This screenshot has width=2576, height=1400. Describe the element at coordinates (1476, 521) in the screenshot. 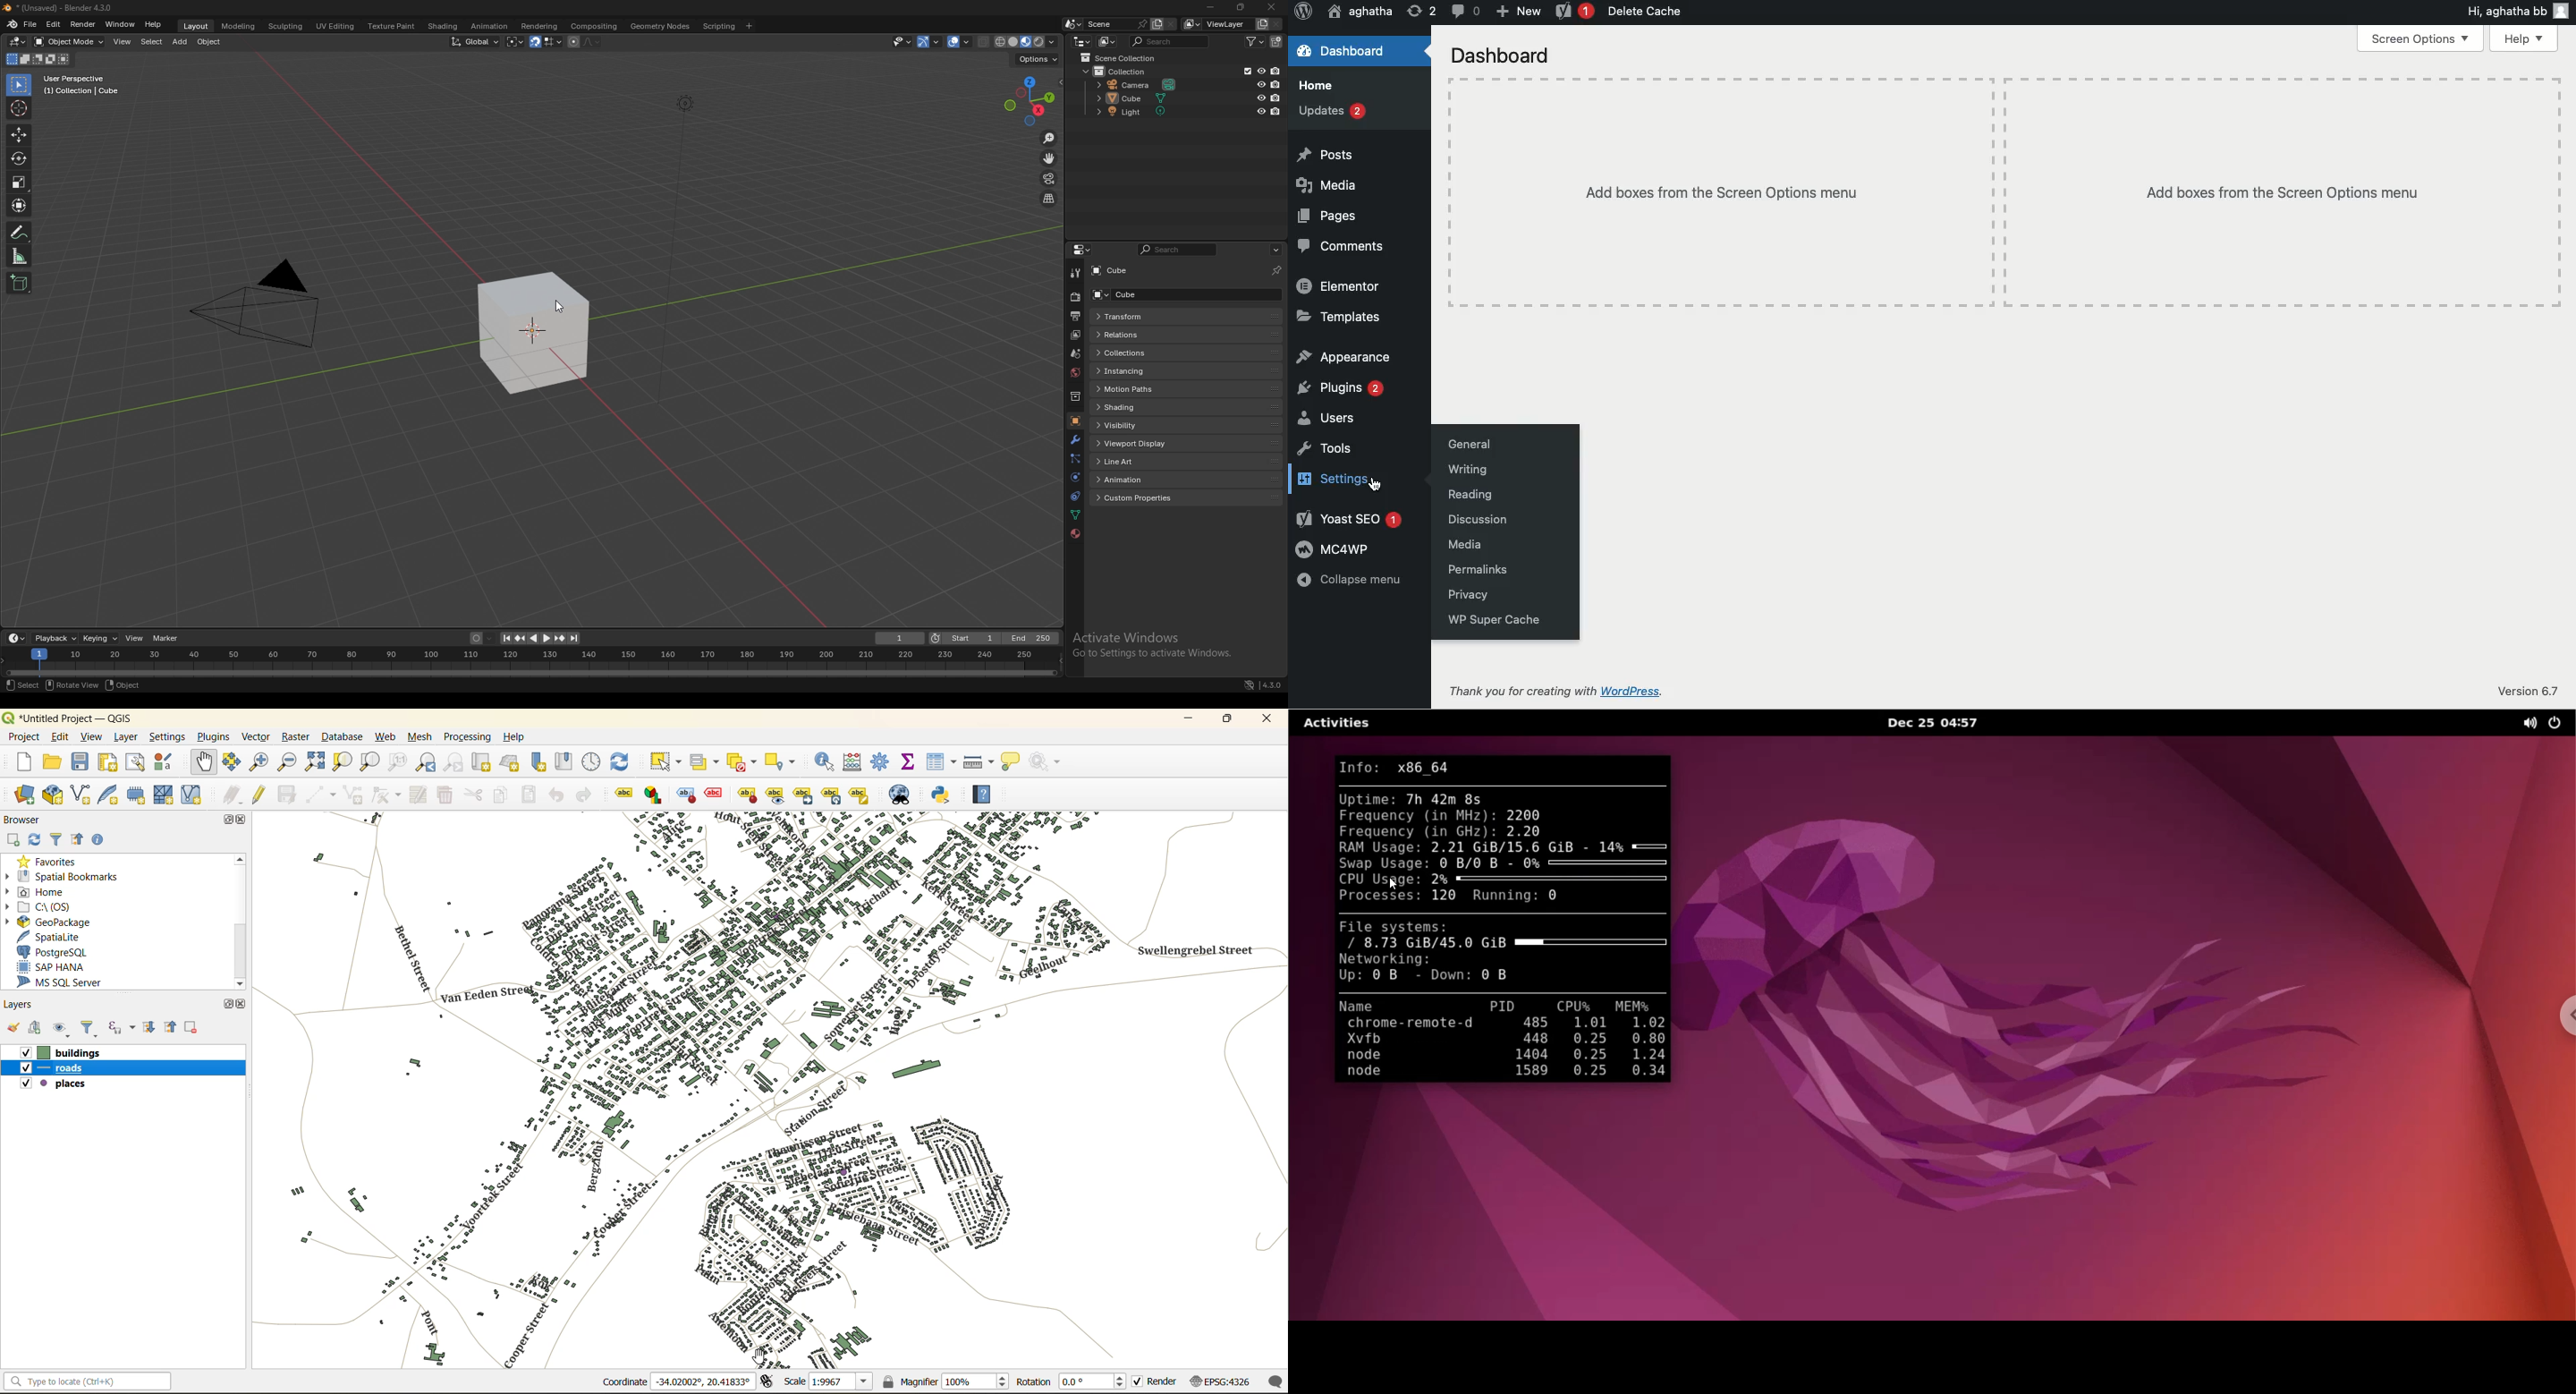

I see `Discussion` at that location.